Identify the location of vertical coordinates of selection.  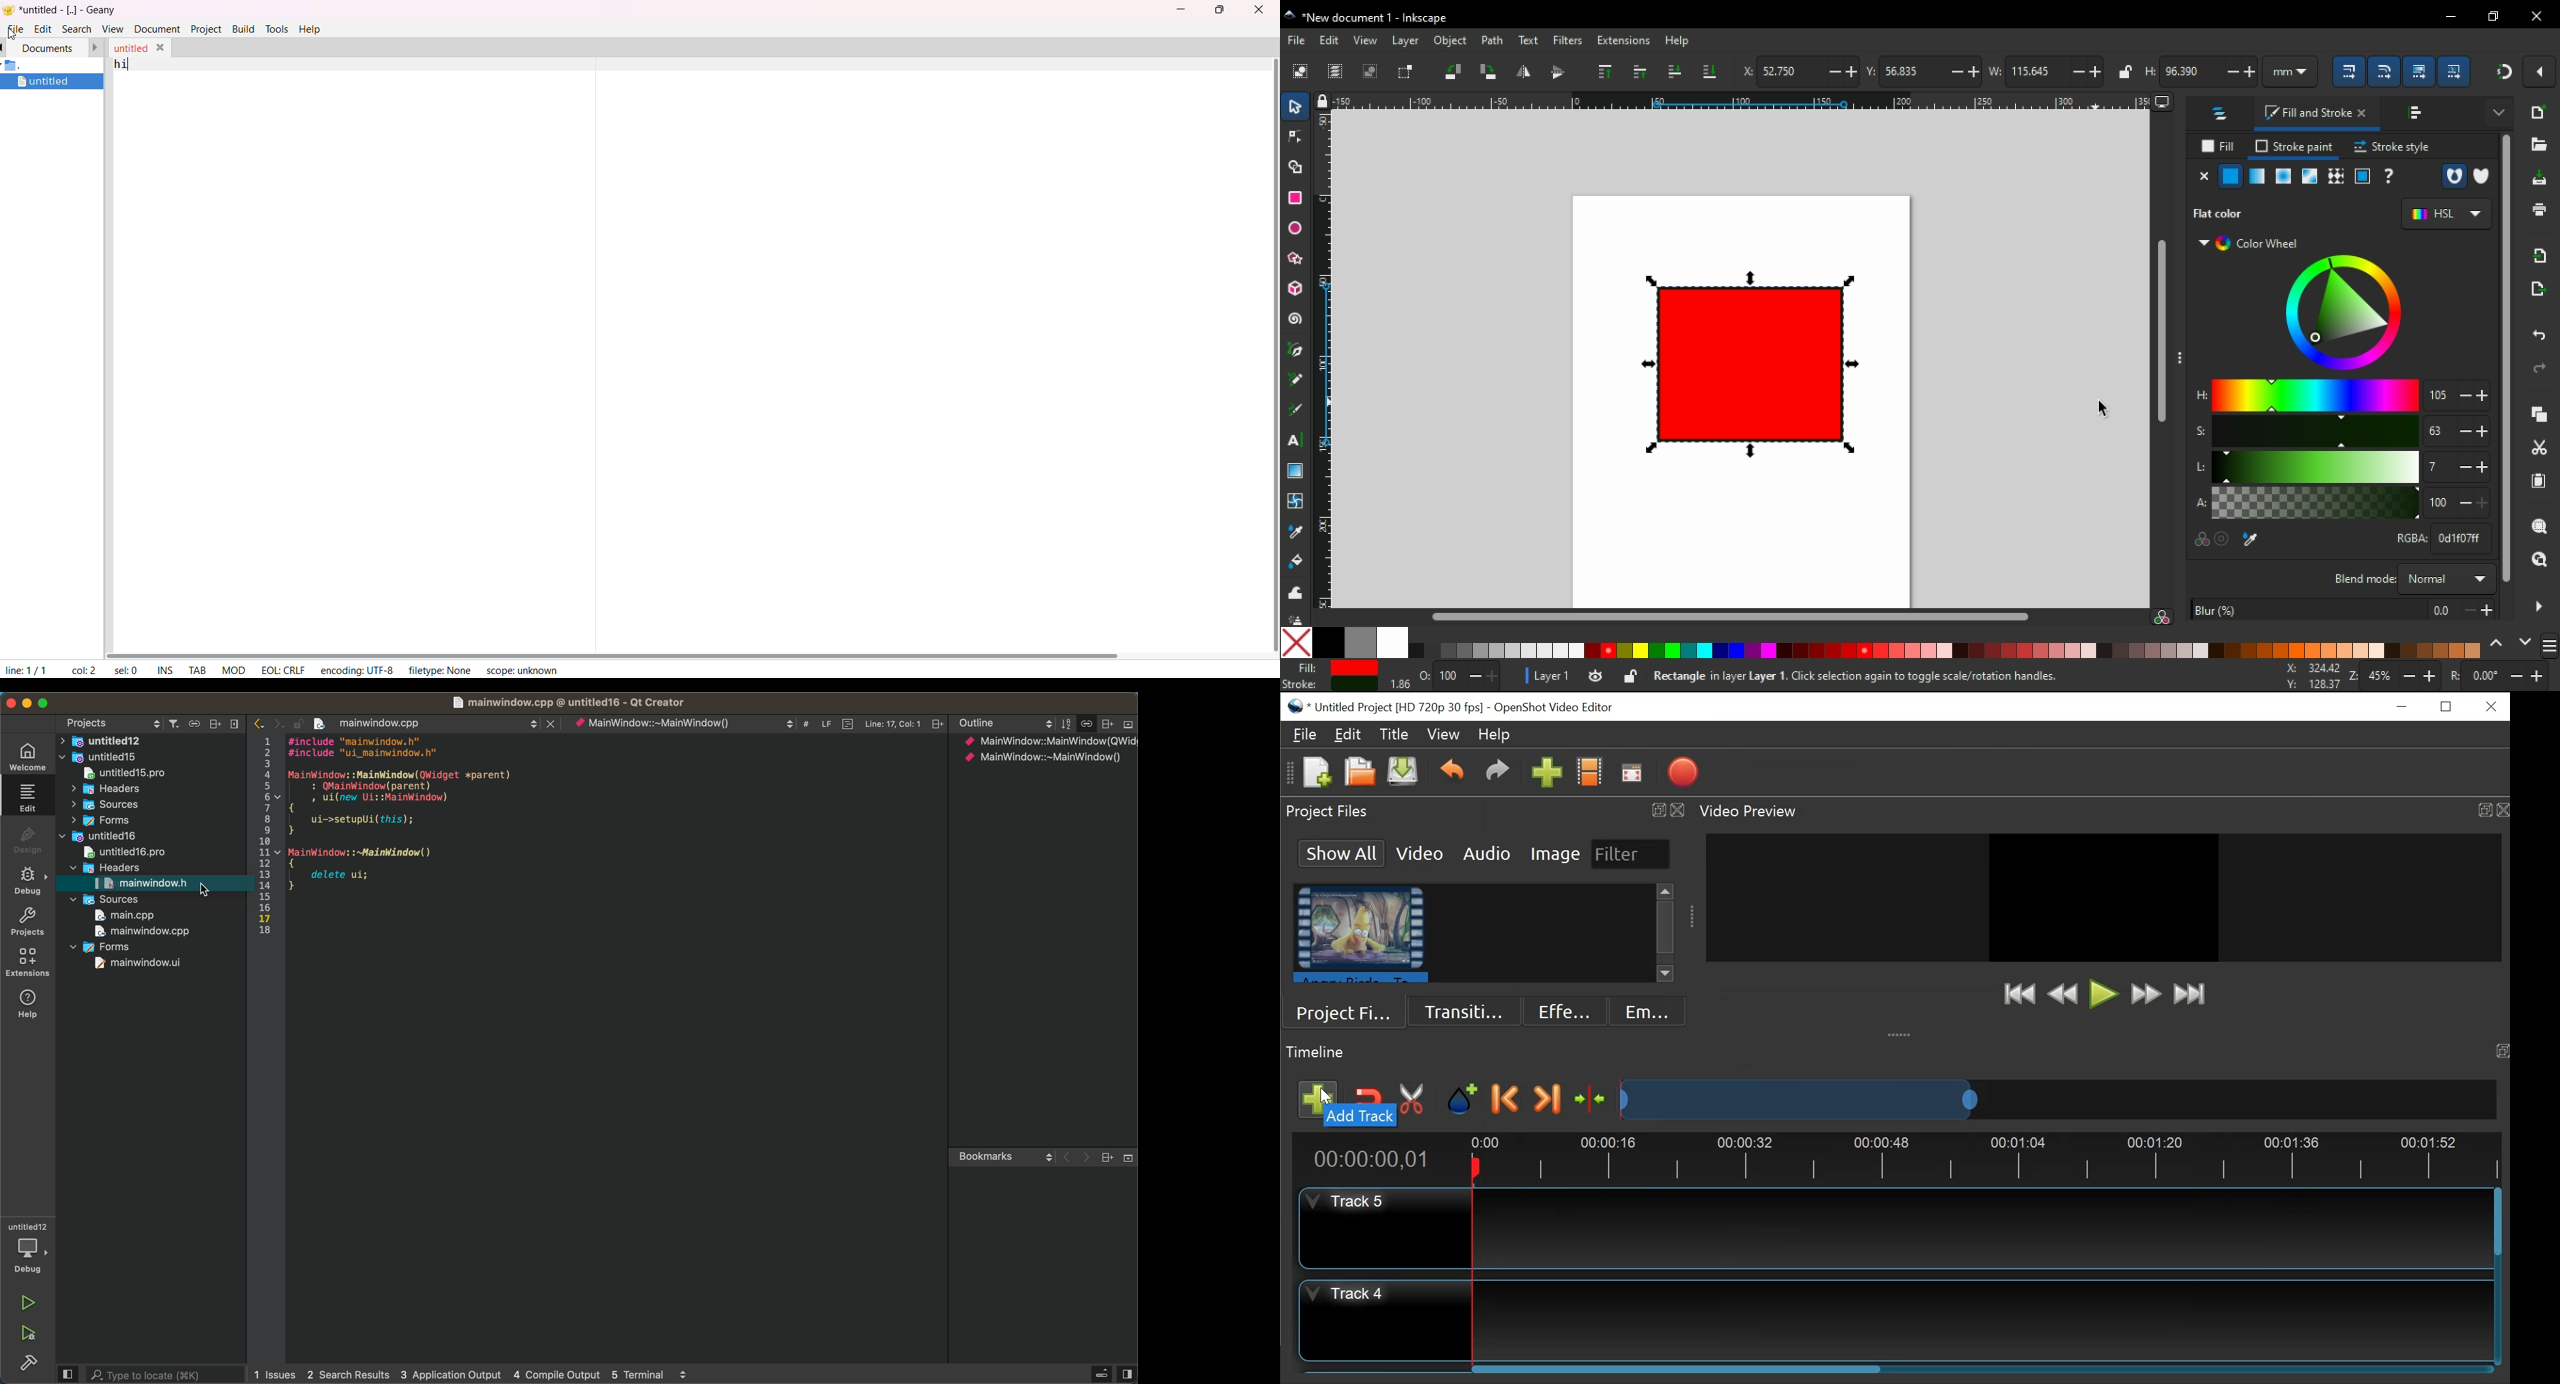
(1868, 71).